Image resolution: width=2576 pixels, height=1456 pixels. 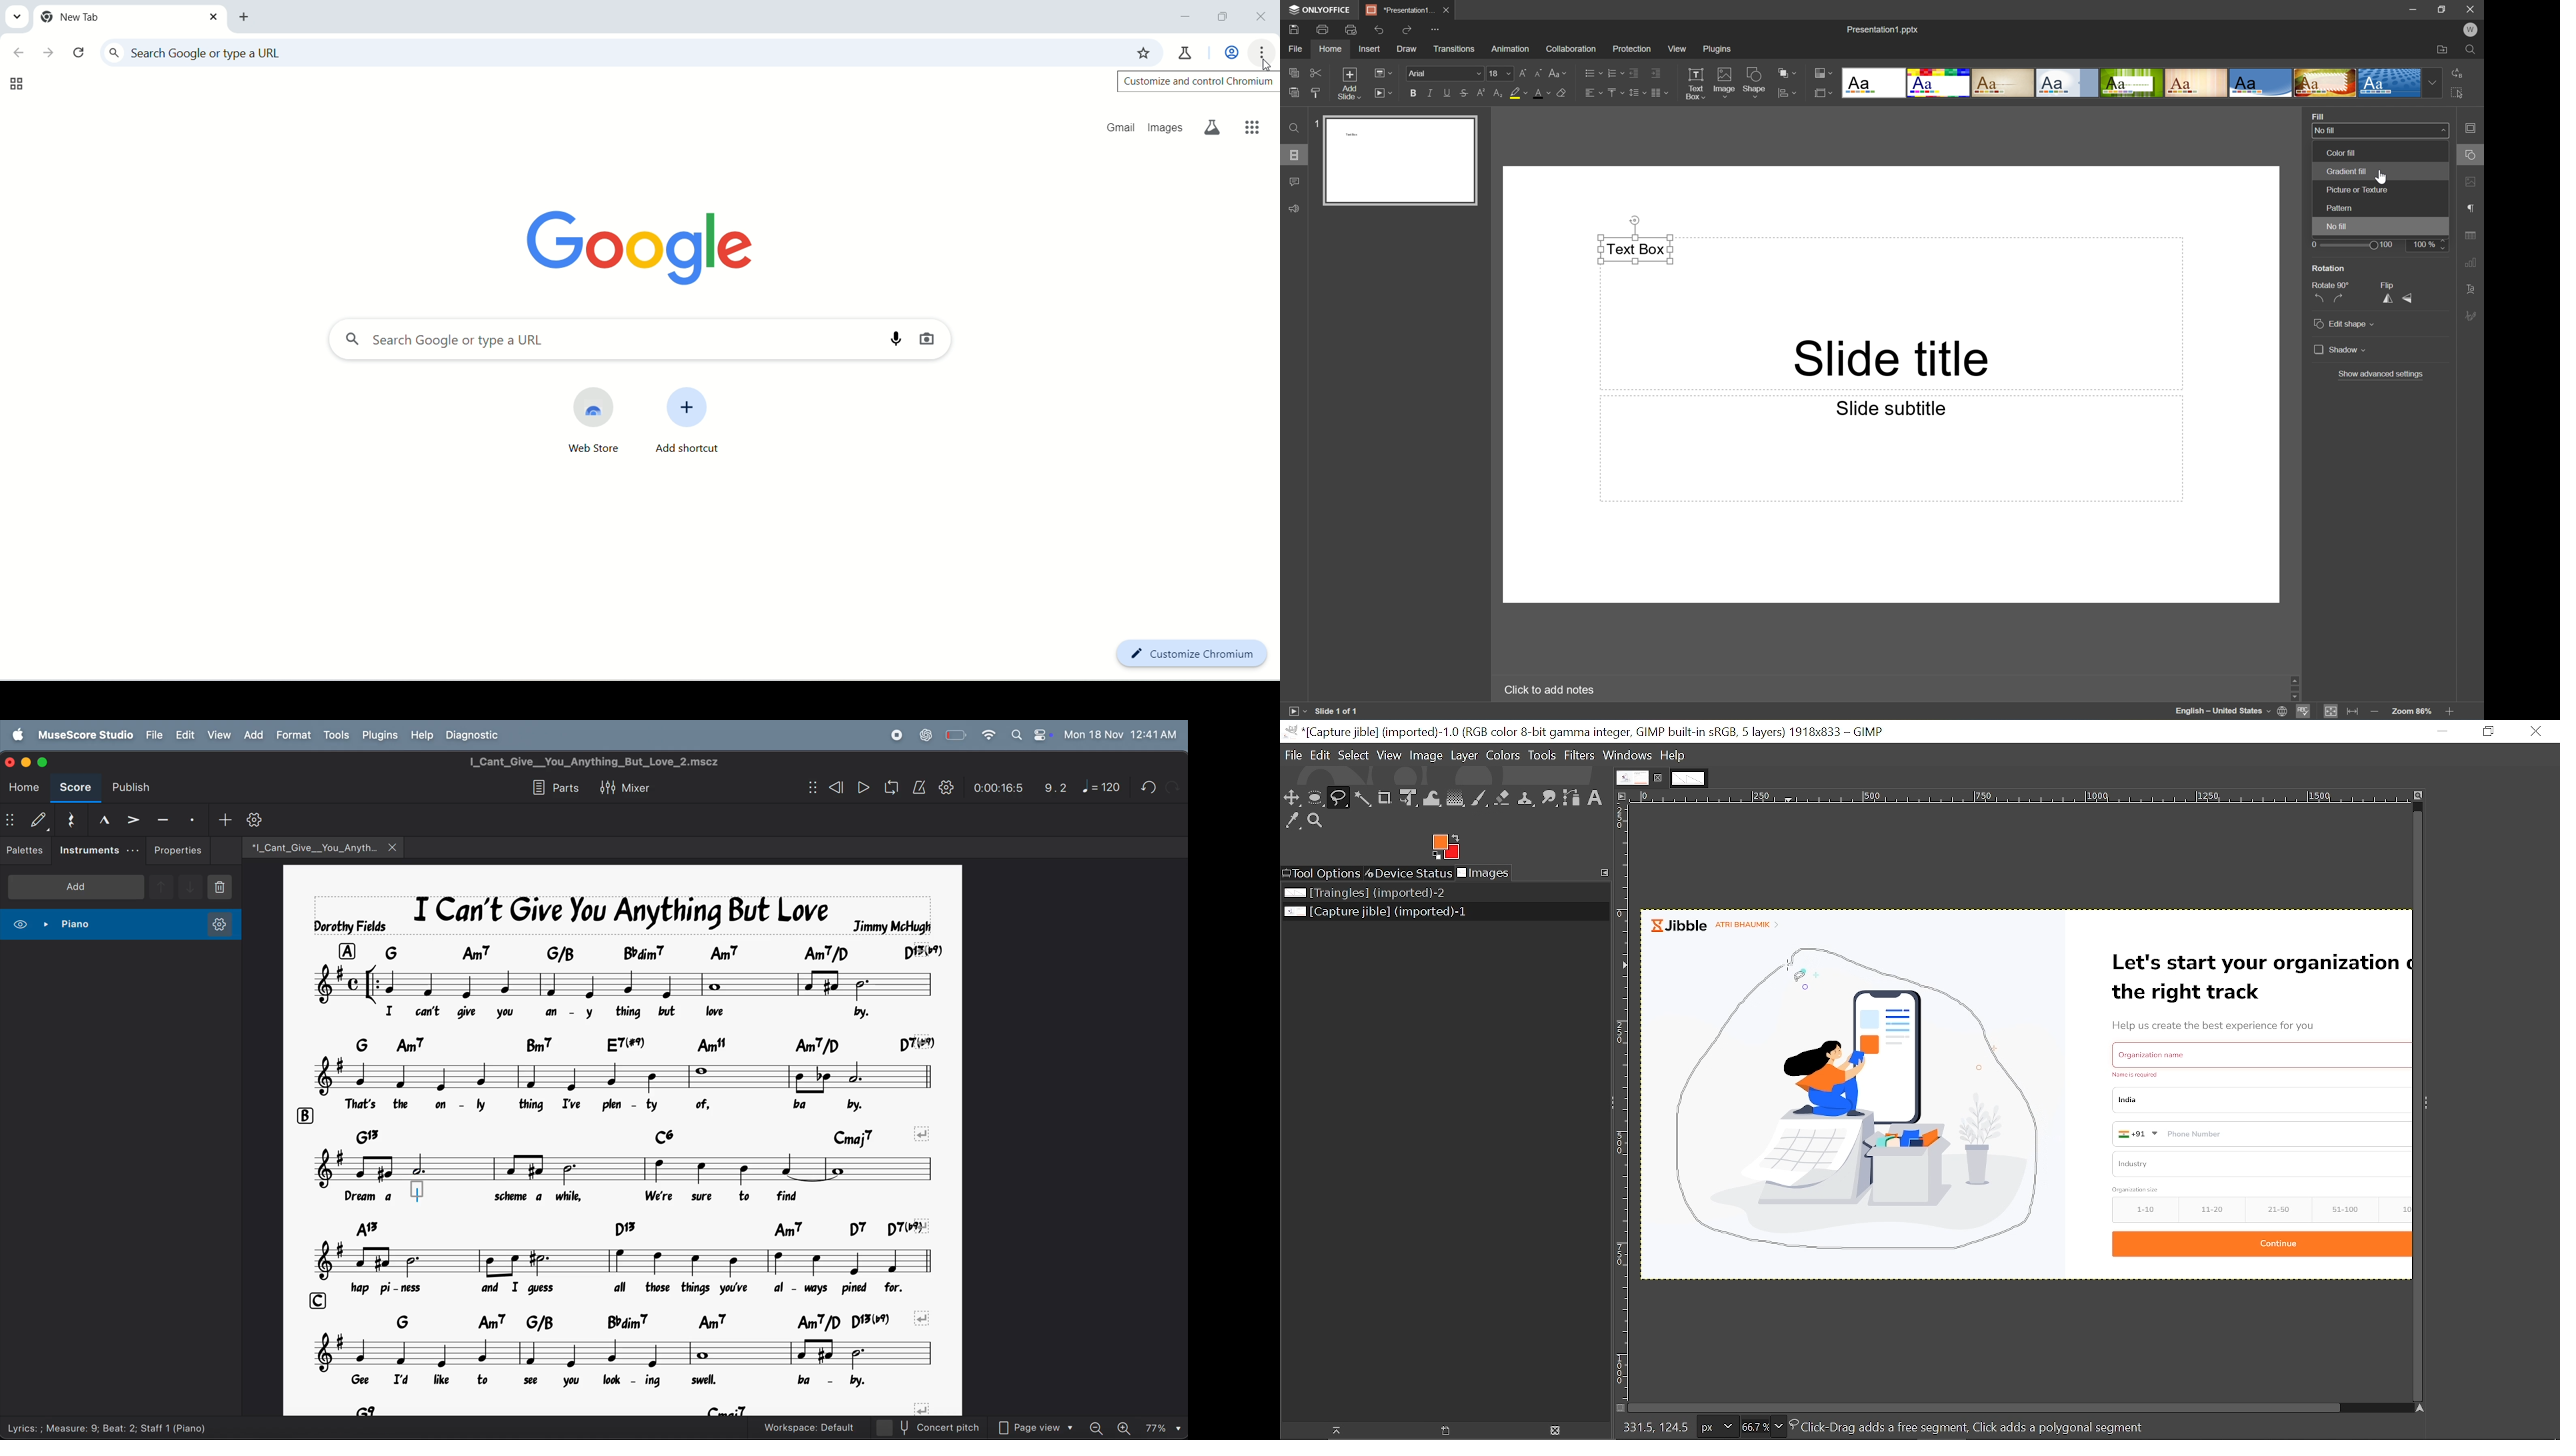 What do you see at coordinates (13, 85) in the screenshot?
I see `tab groups` at bounding box center [13, 85].